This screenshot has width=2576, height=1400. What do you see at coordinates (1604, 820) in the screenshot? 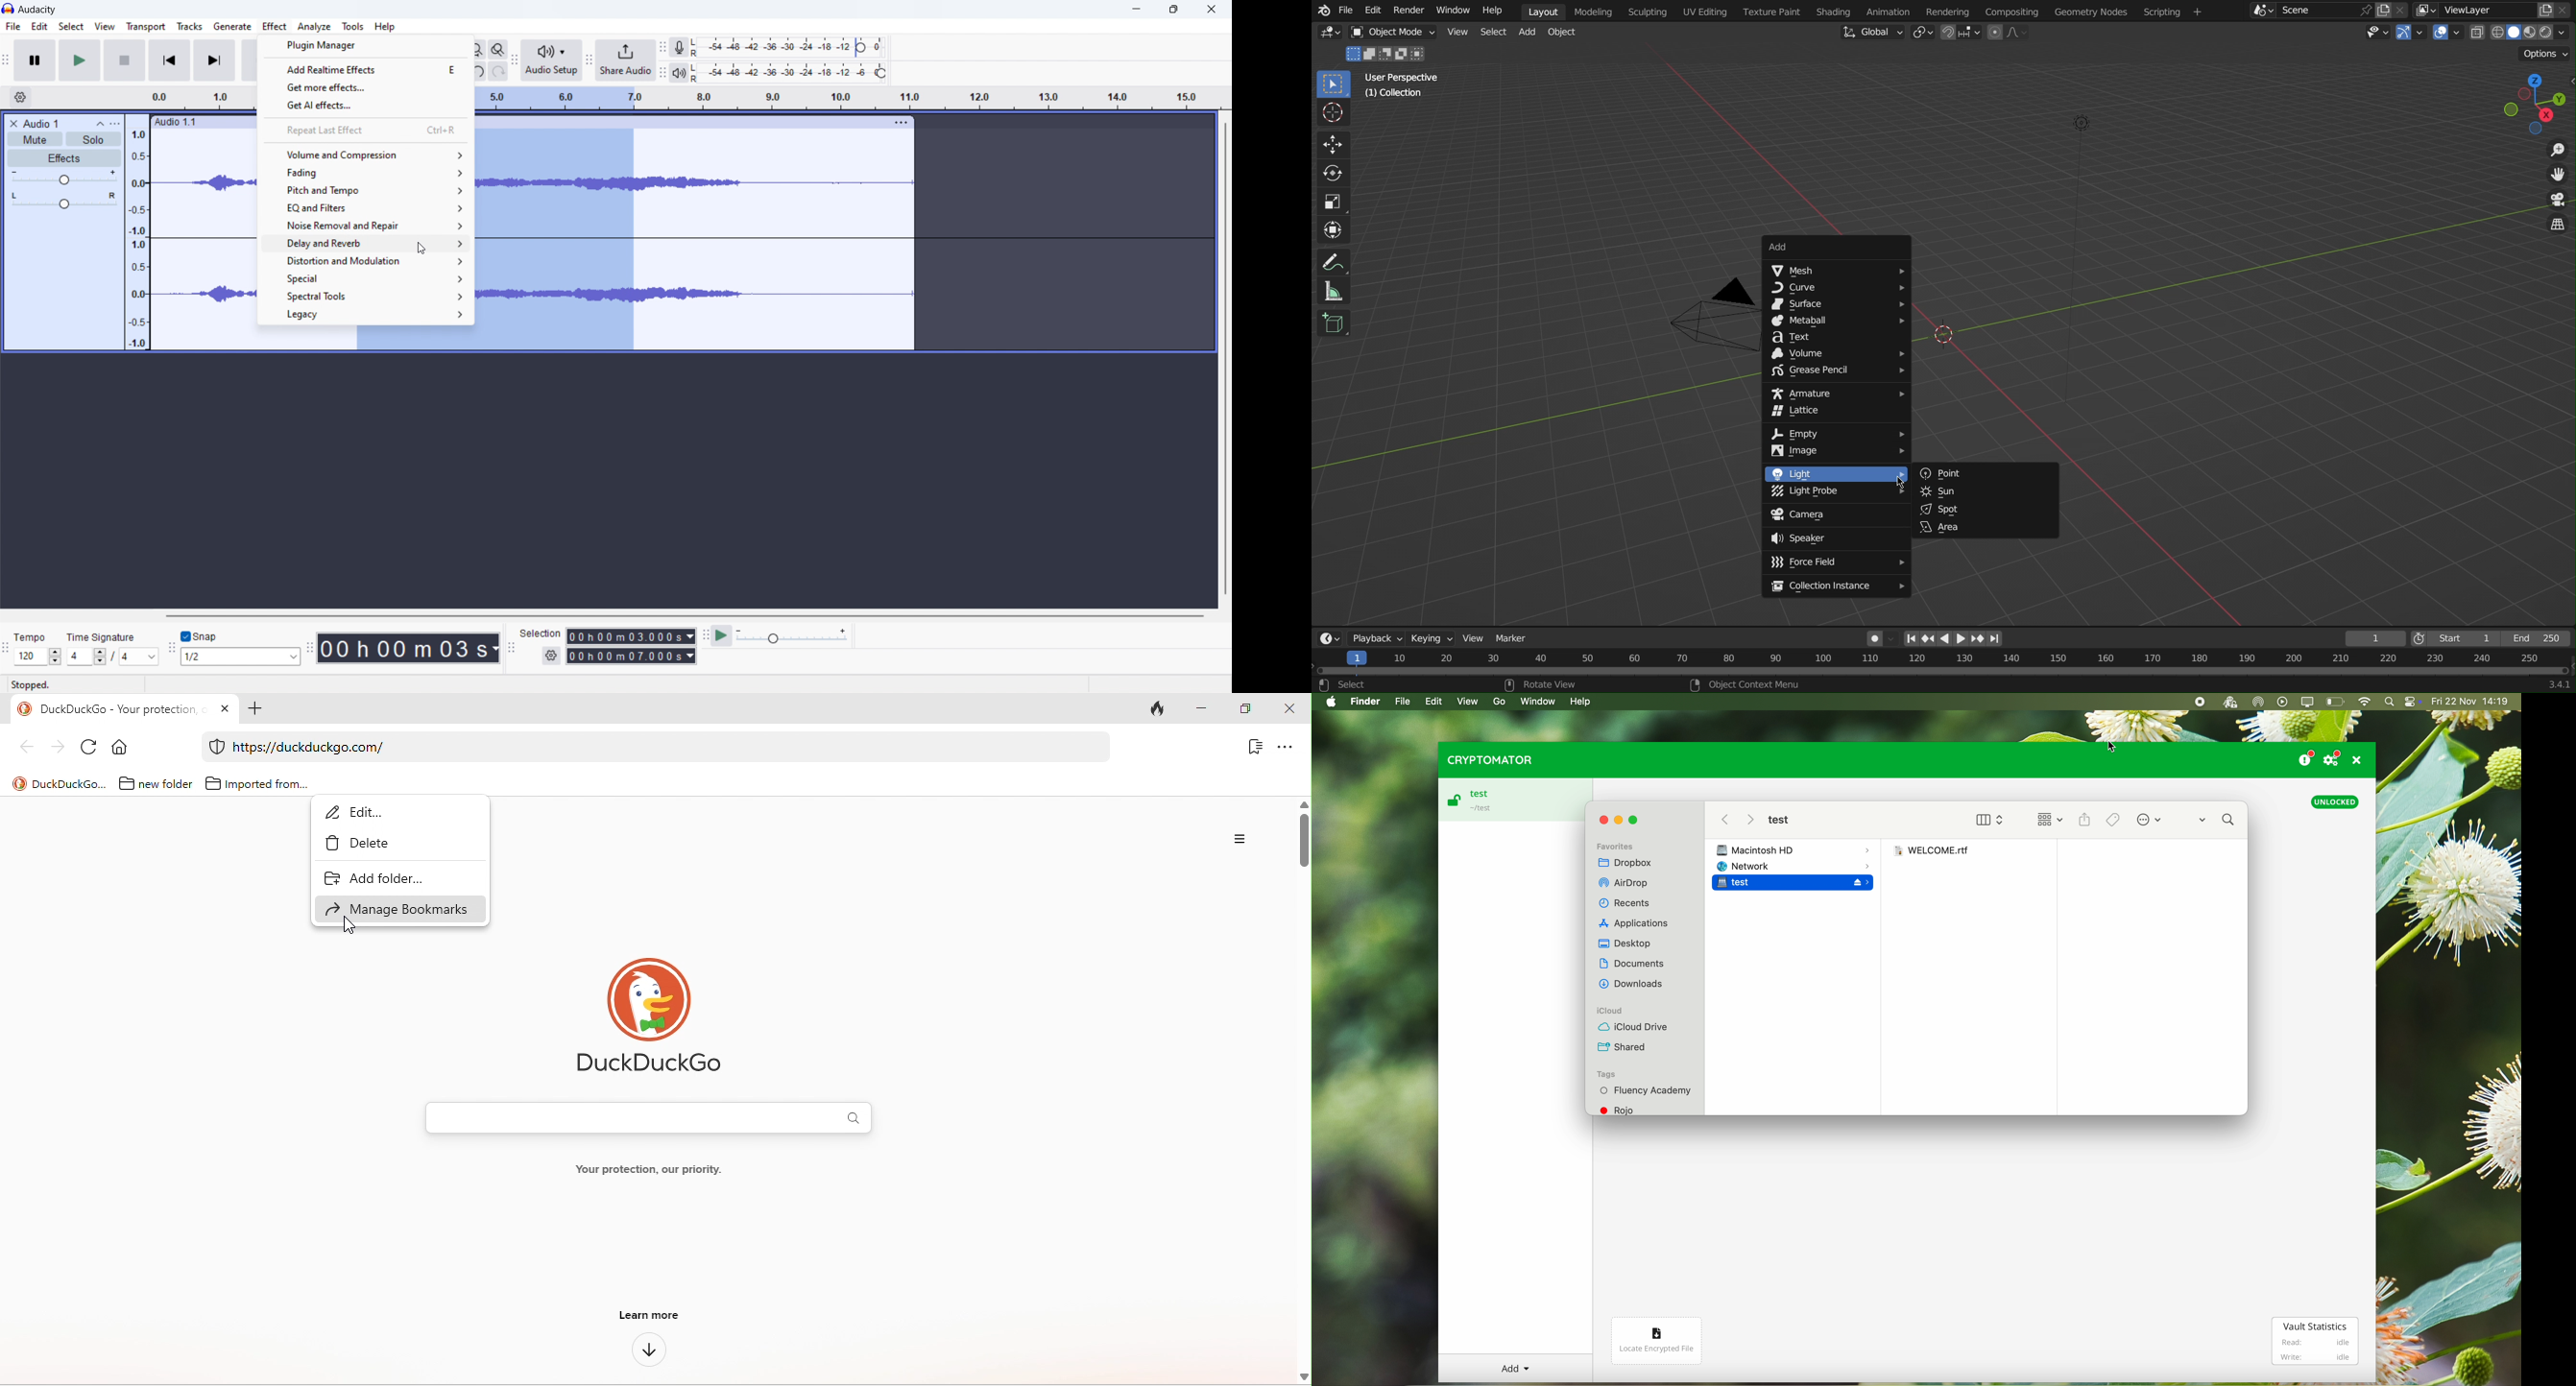
I see `close` at bounding box center [1604, 820].